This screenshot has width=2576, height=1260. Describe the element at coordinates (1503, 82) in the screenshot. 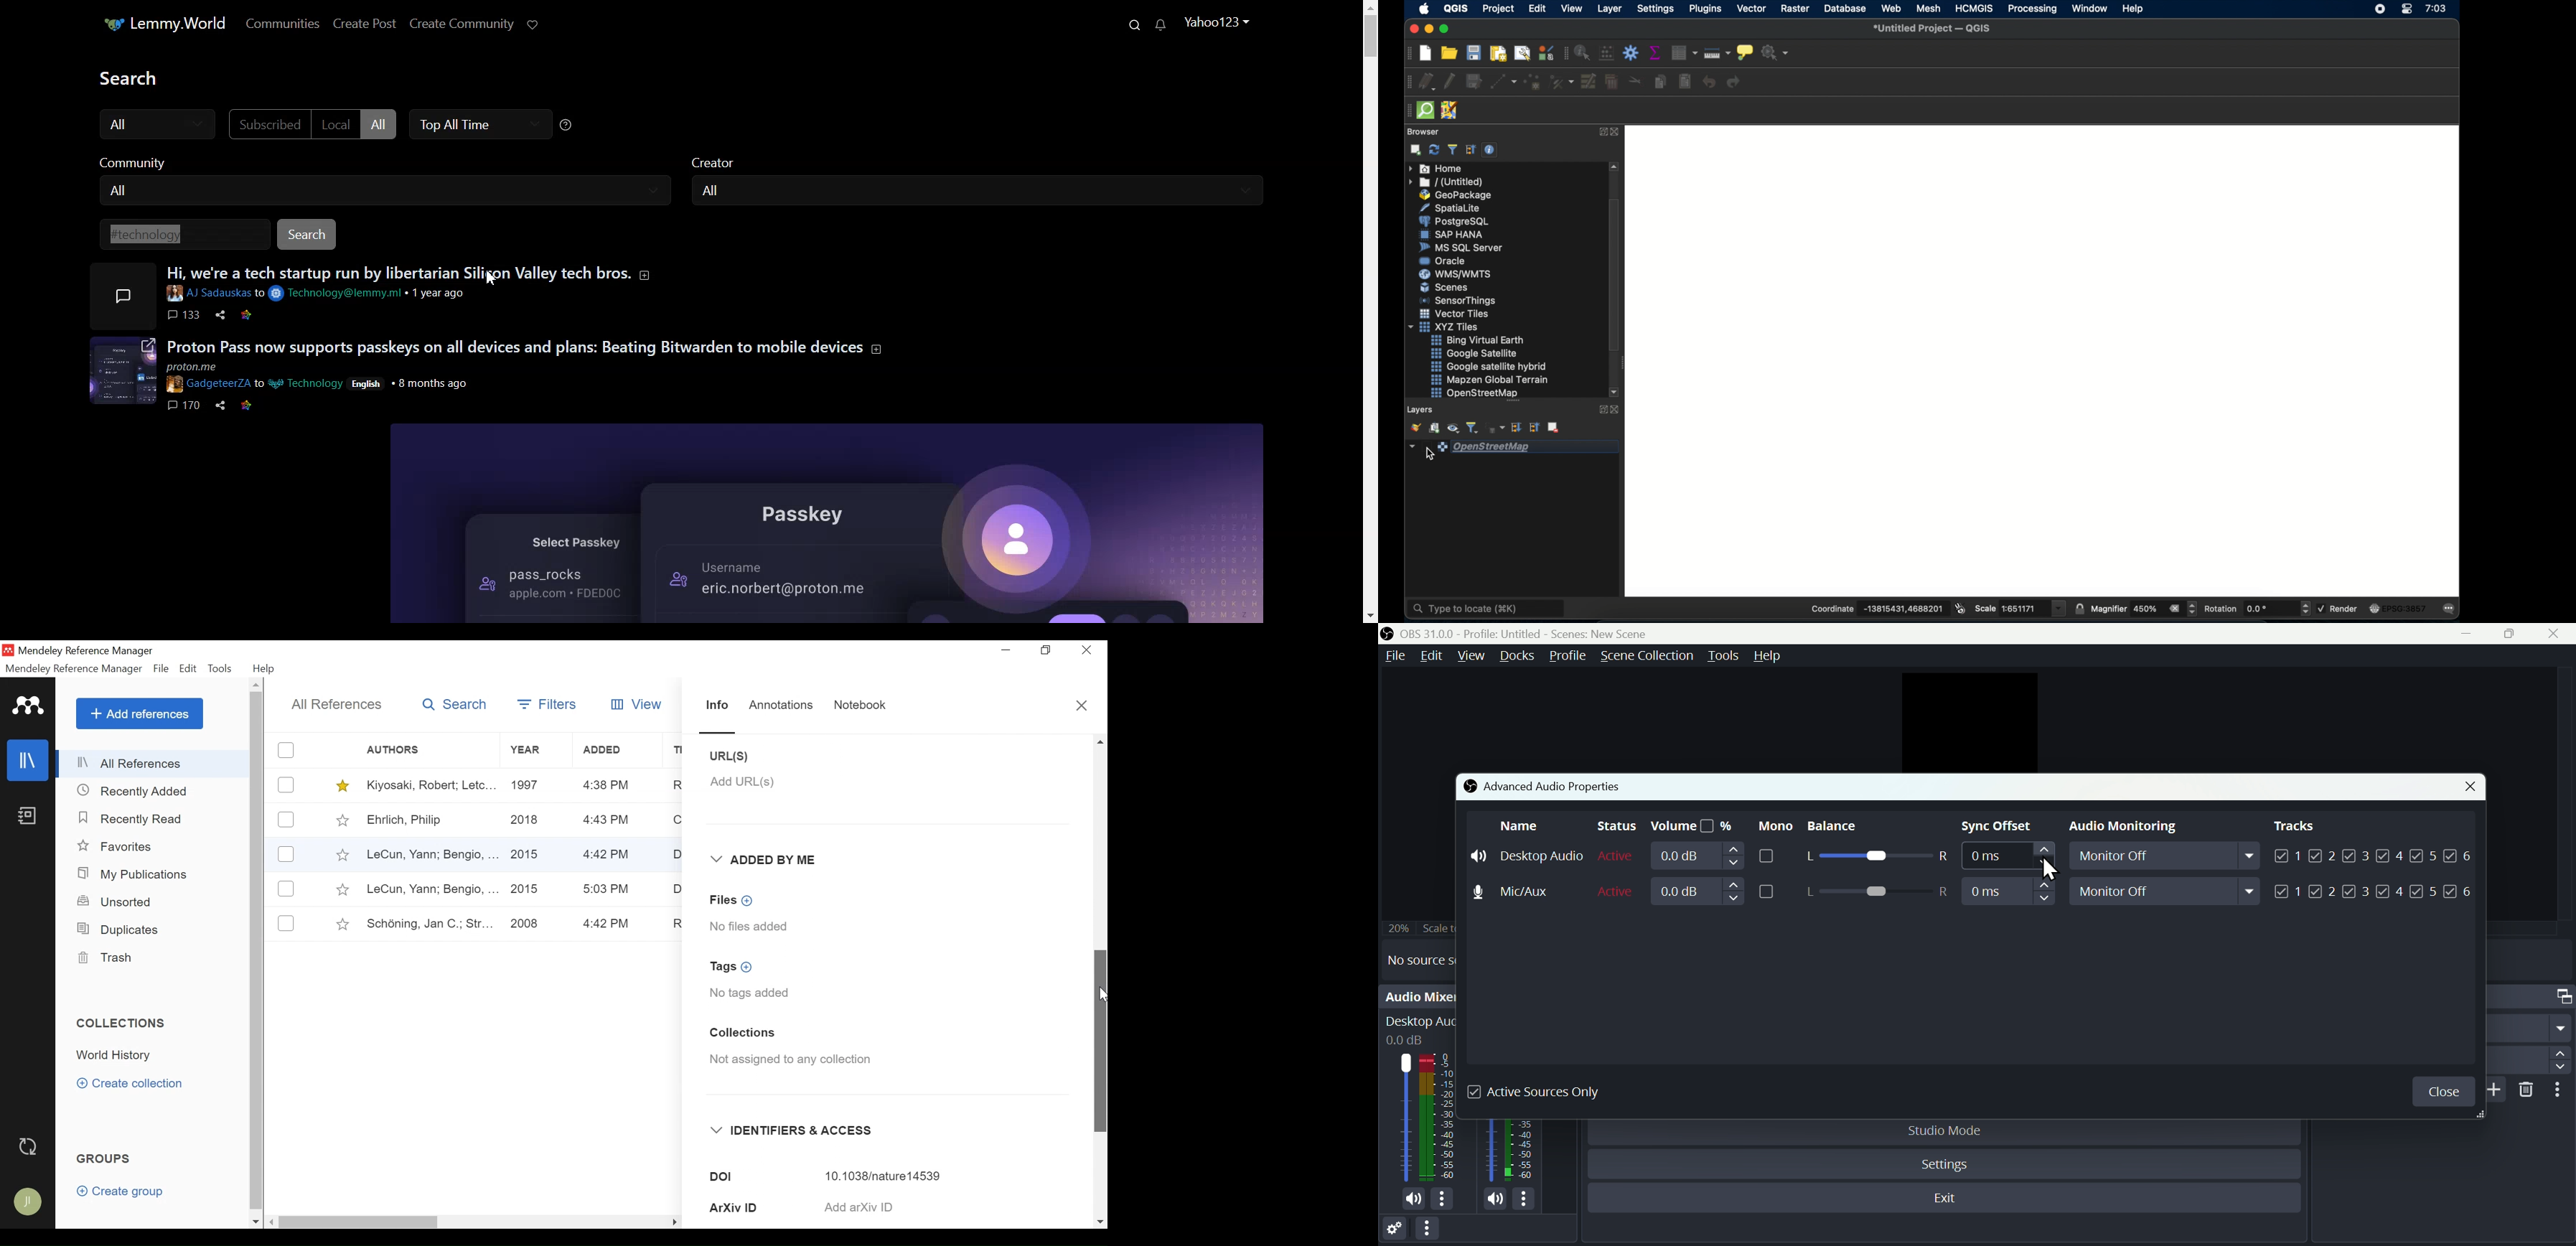

I see `digitize with segment` at that location.